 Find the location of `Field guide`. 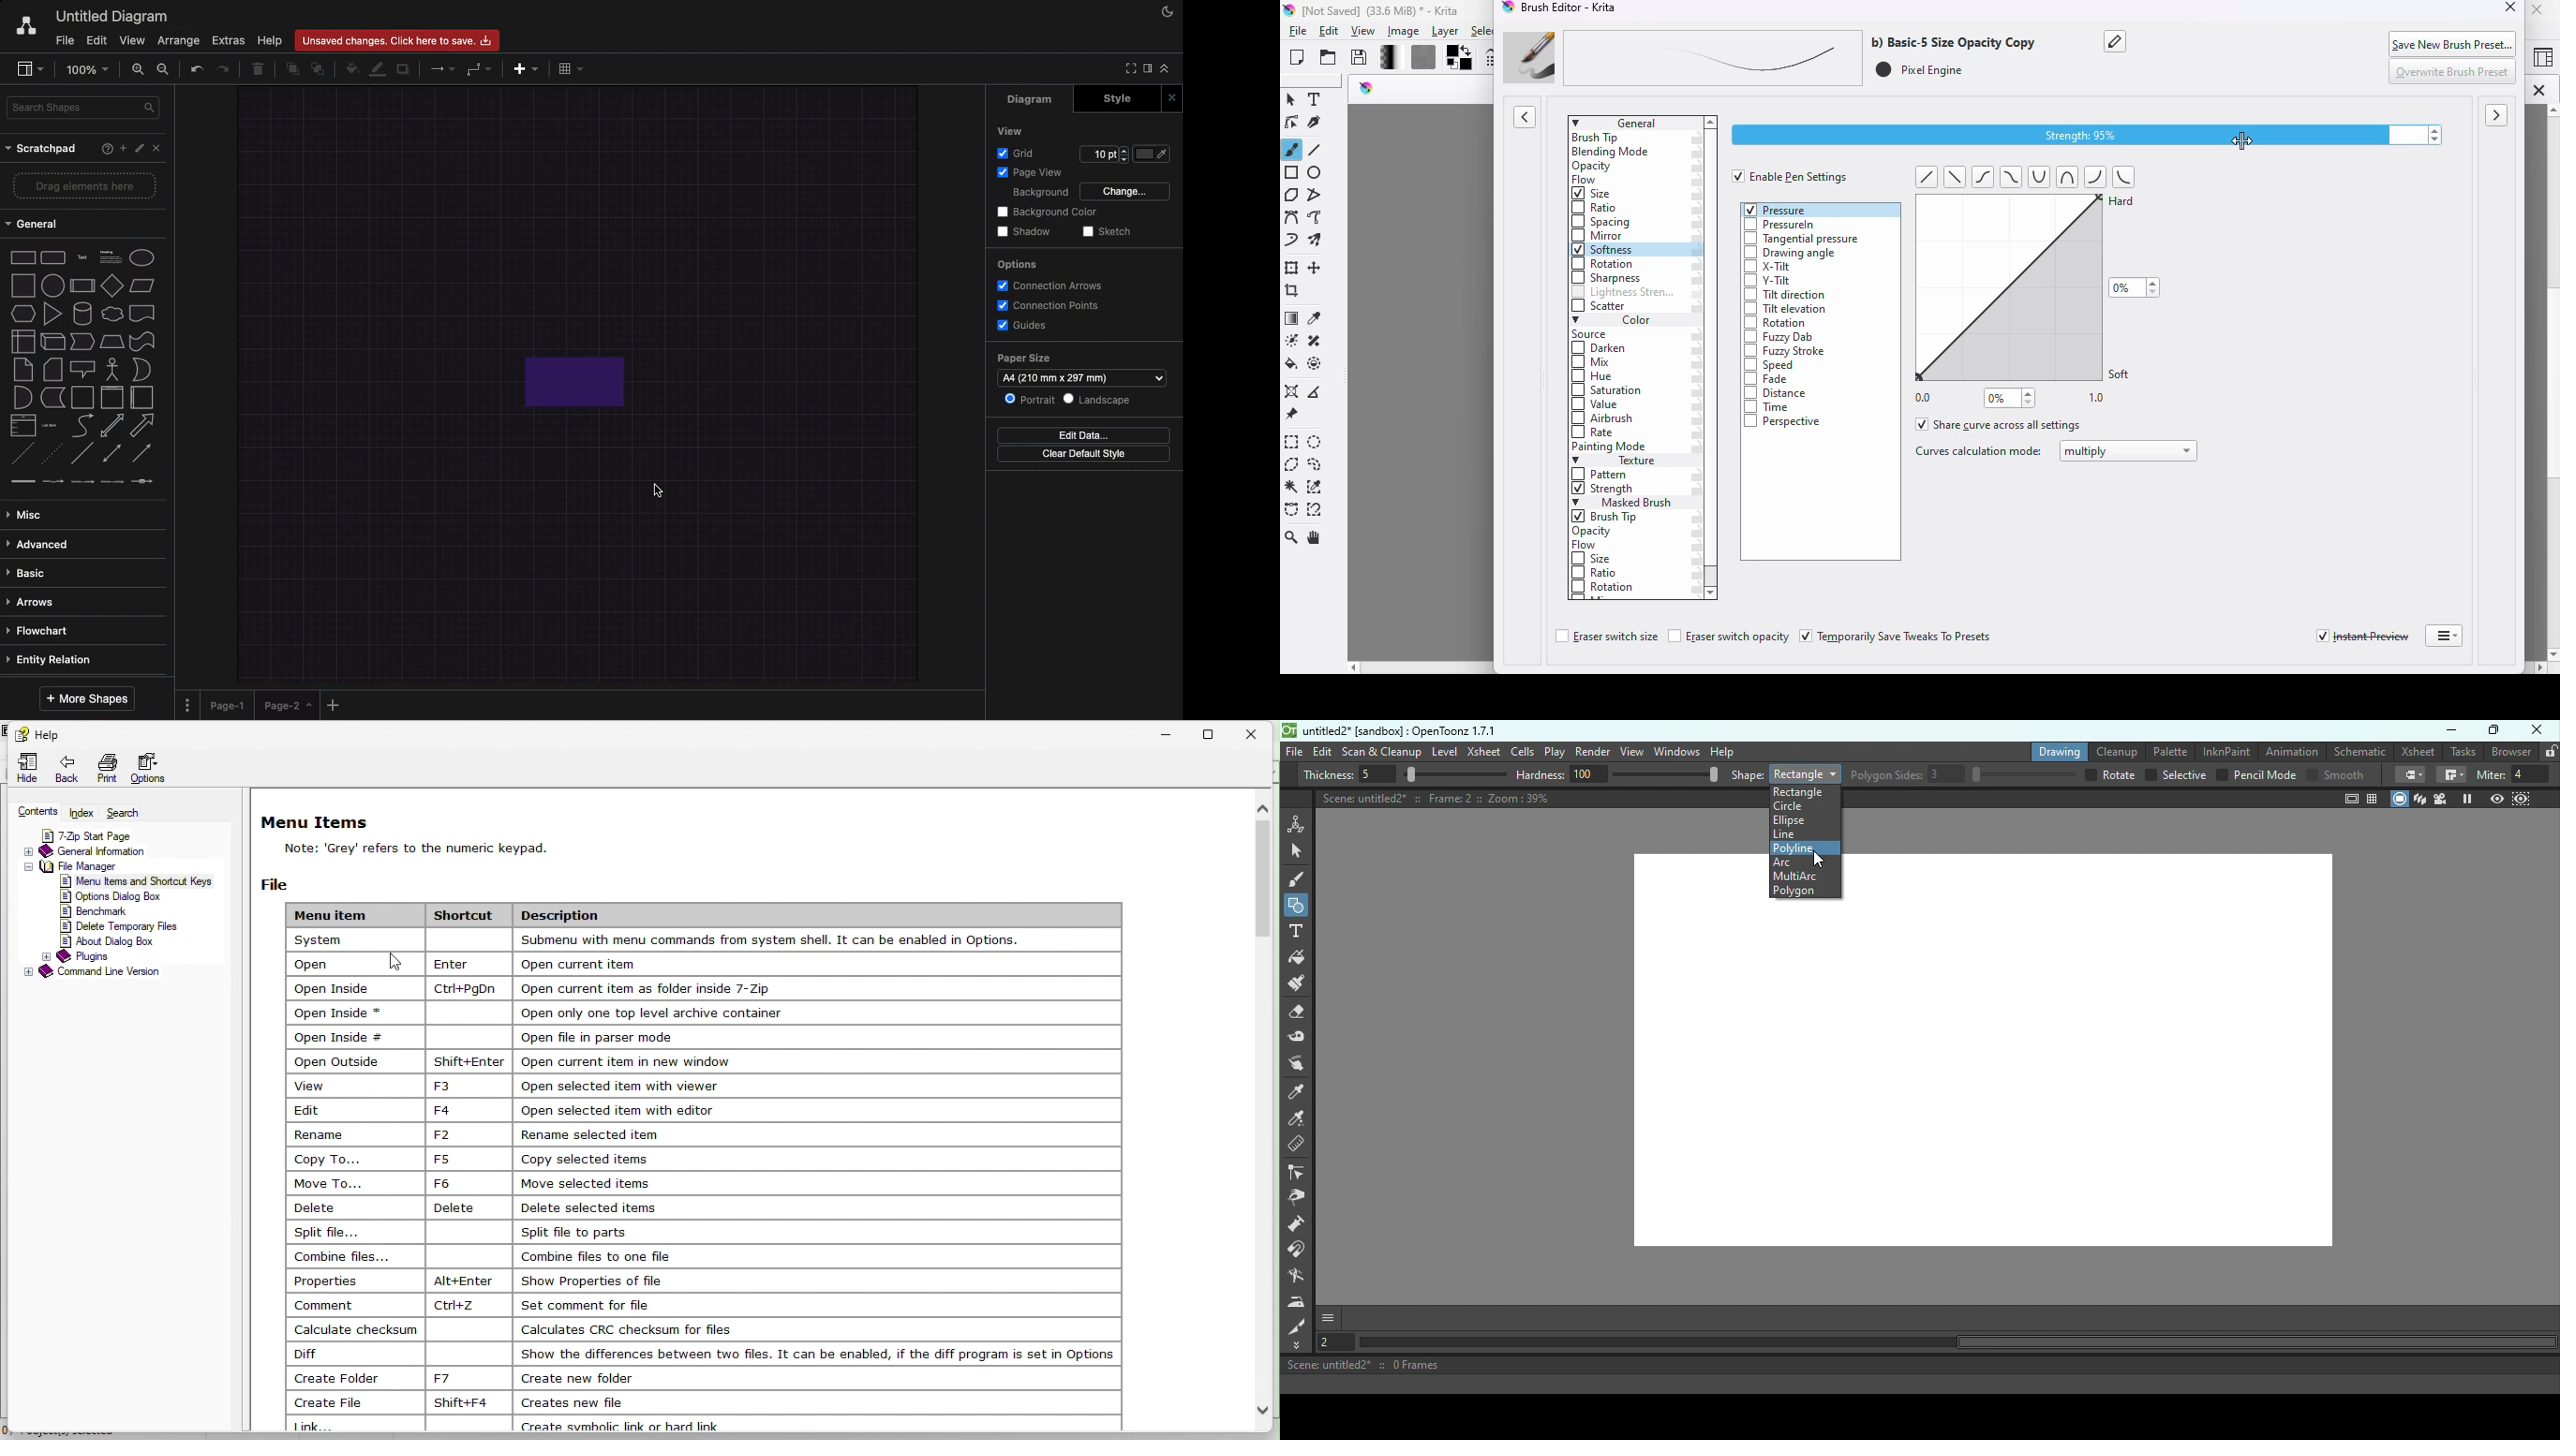

Field guide is located at coordinates (2374, 798).